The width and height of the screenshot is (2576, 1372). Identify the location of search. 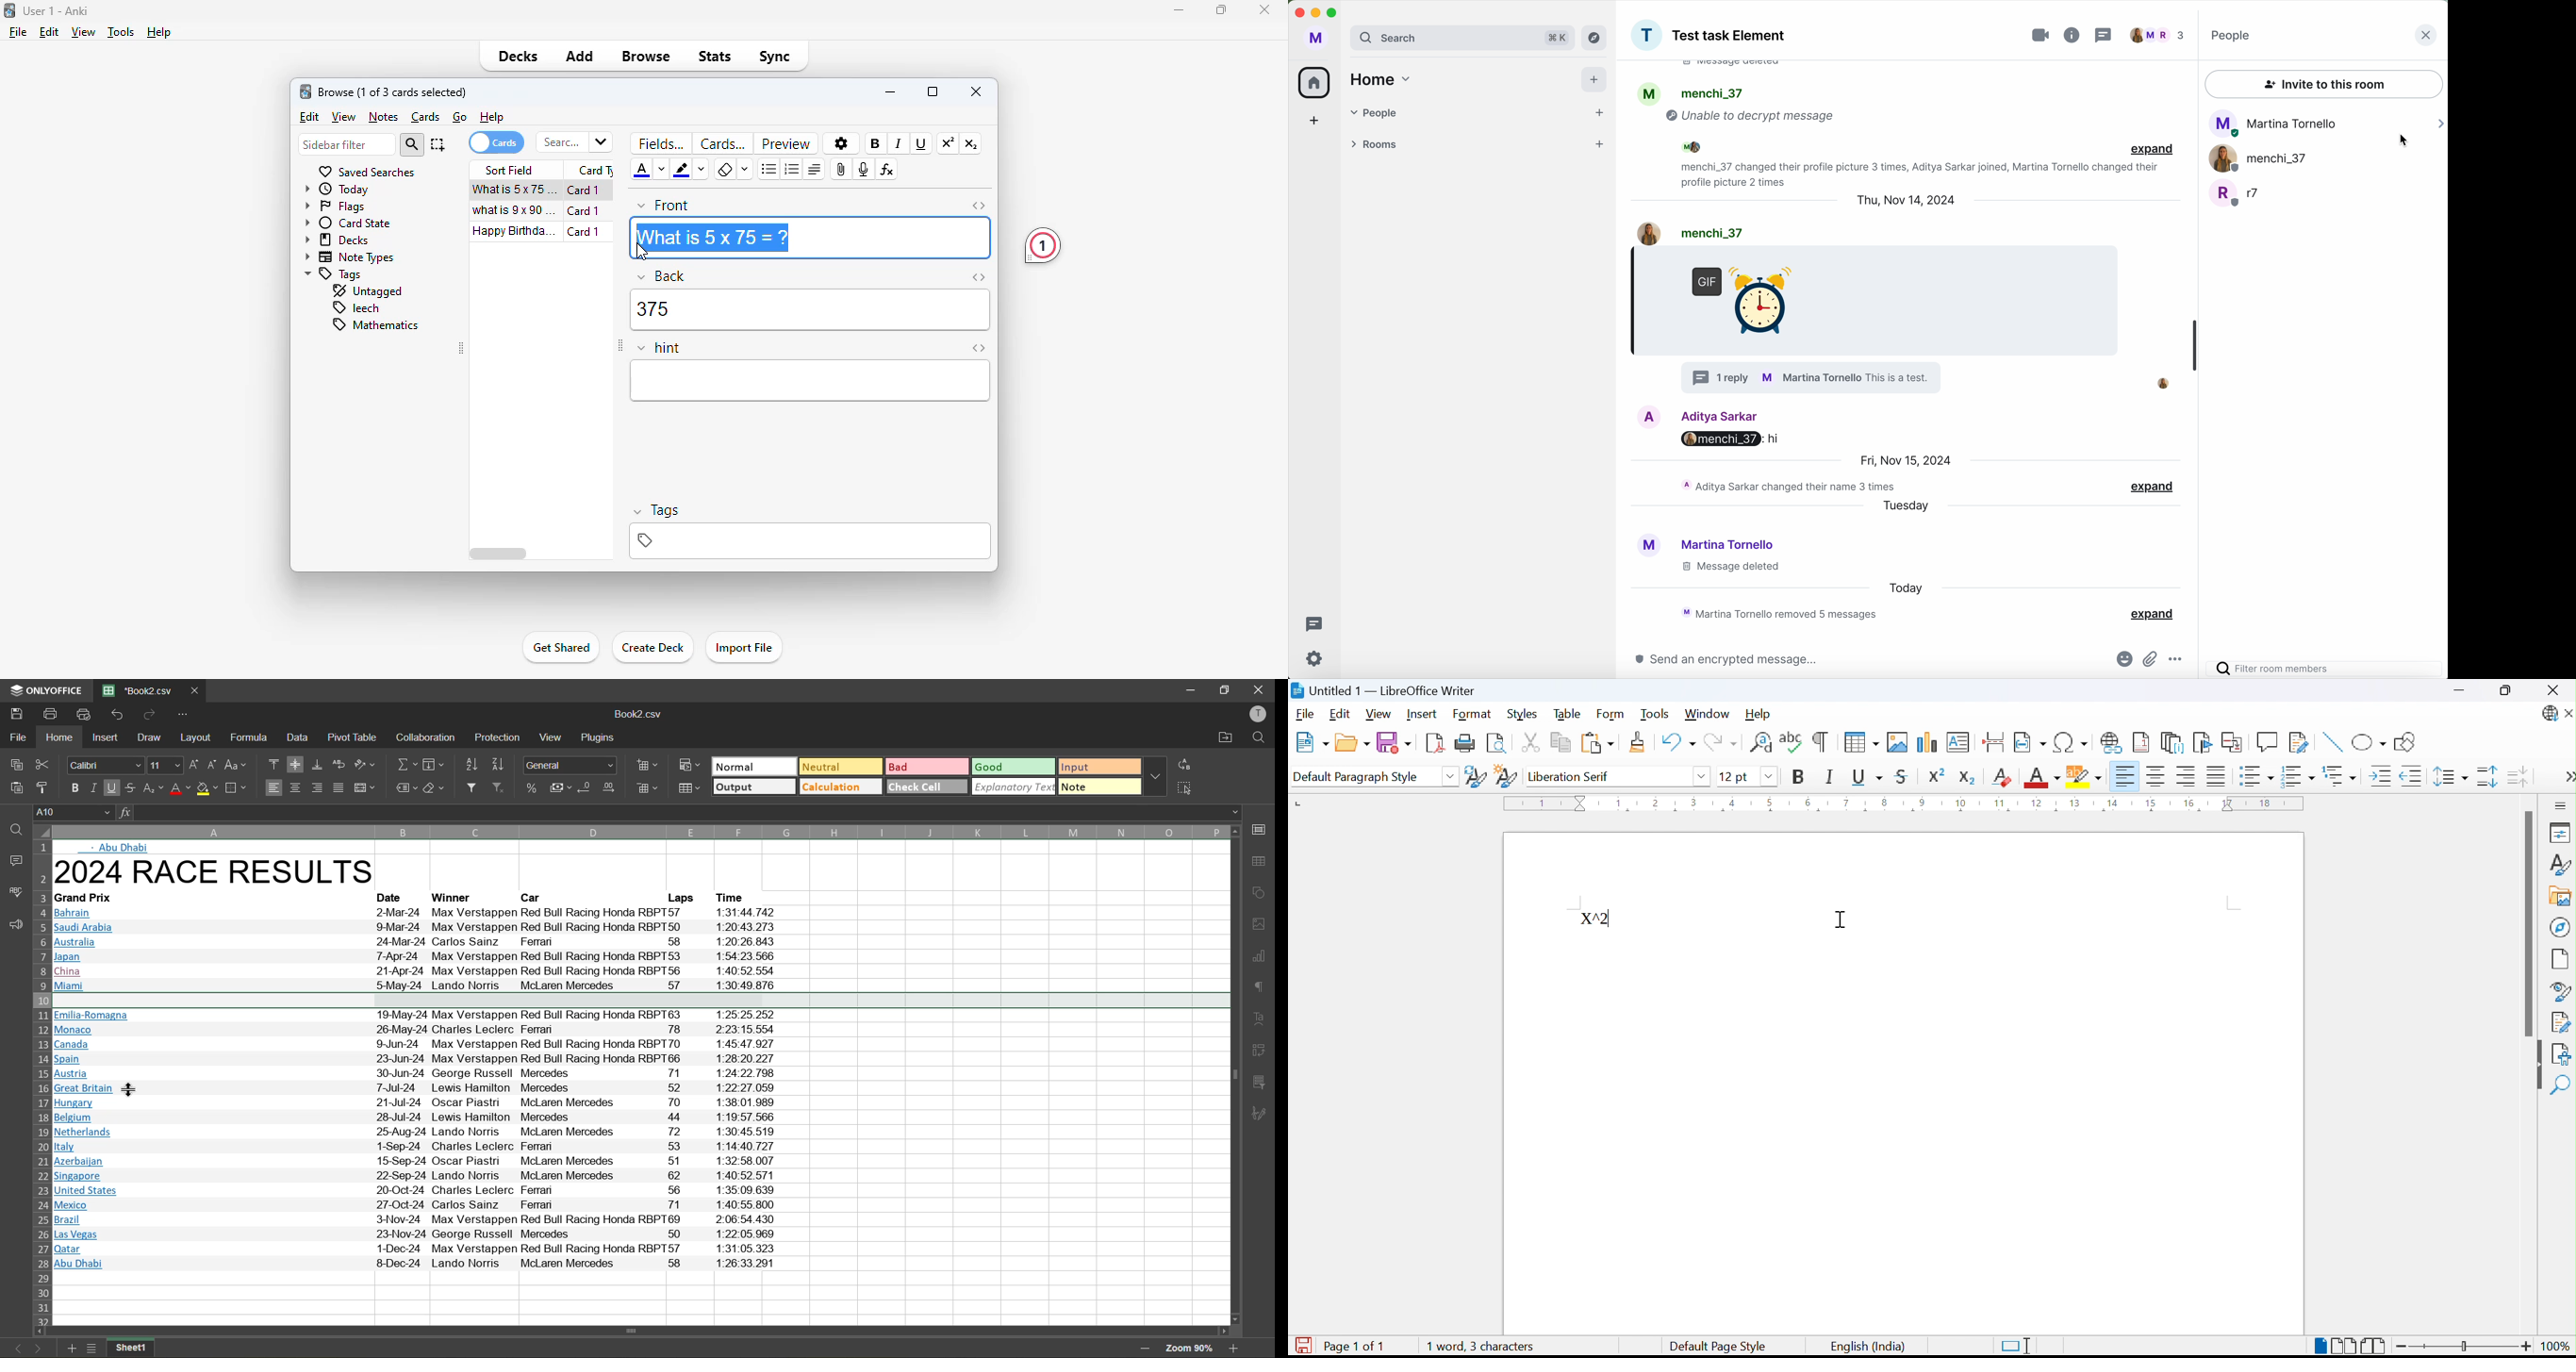
(575, 142).